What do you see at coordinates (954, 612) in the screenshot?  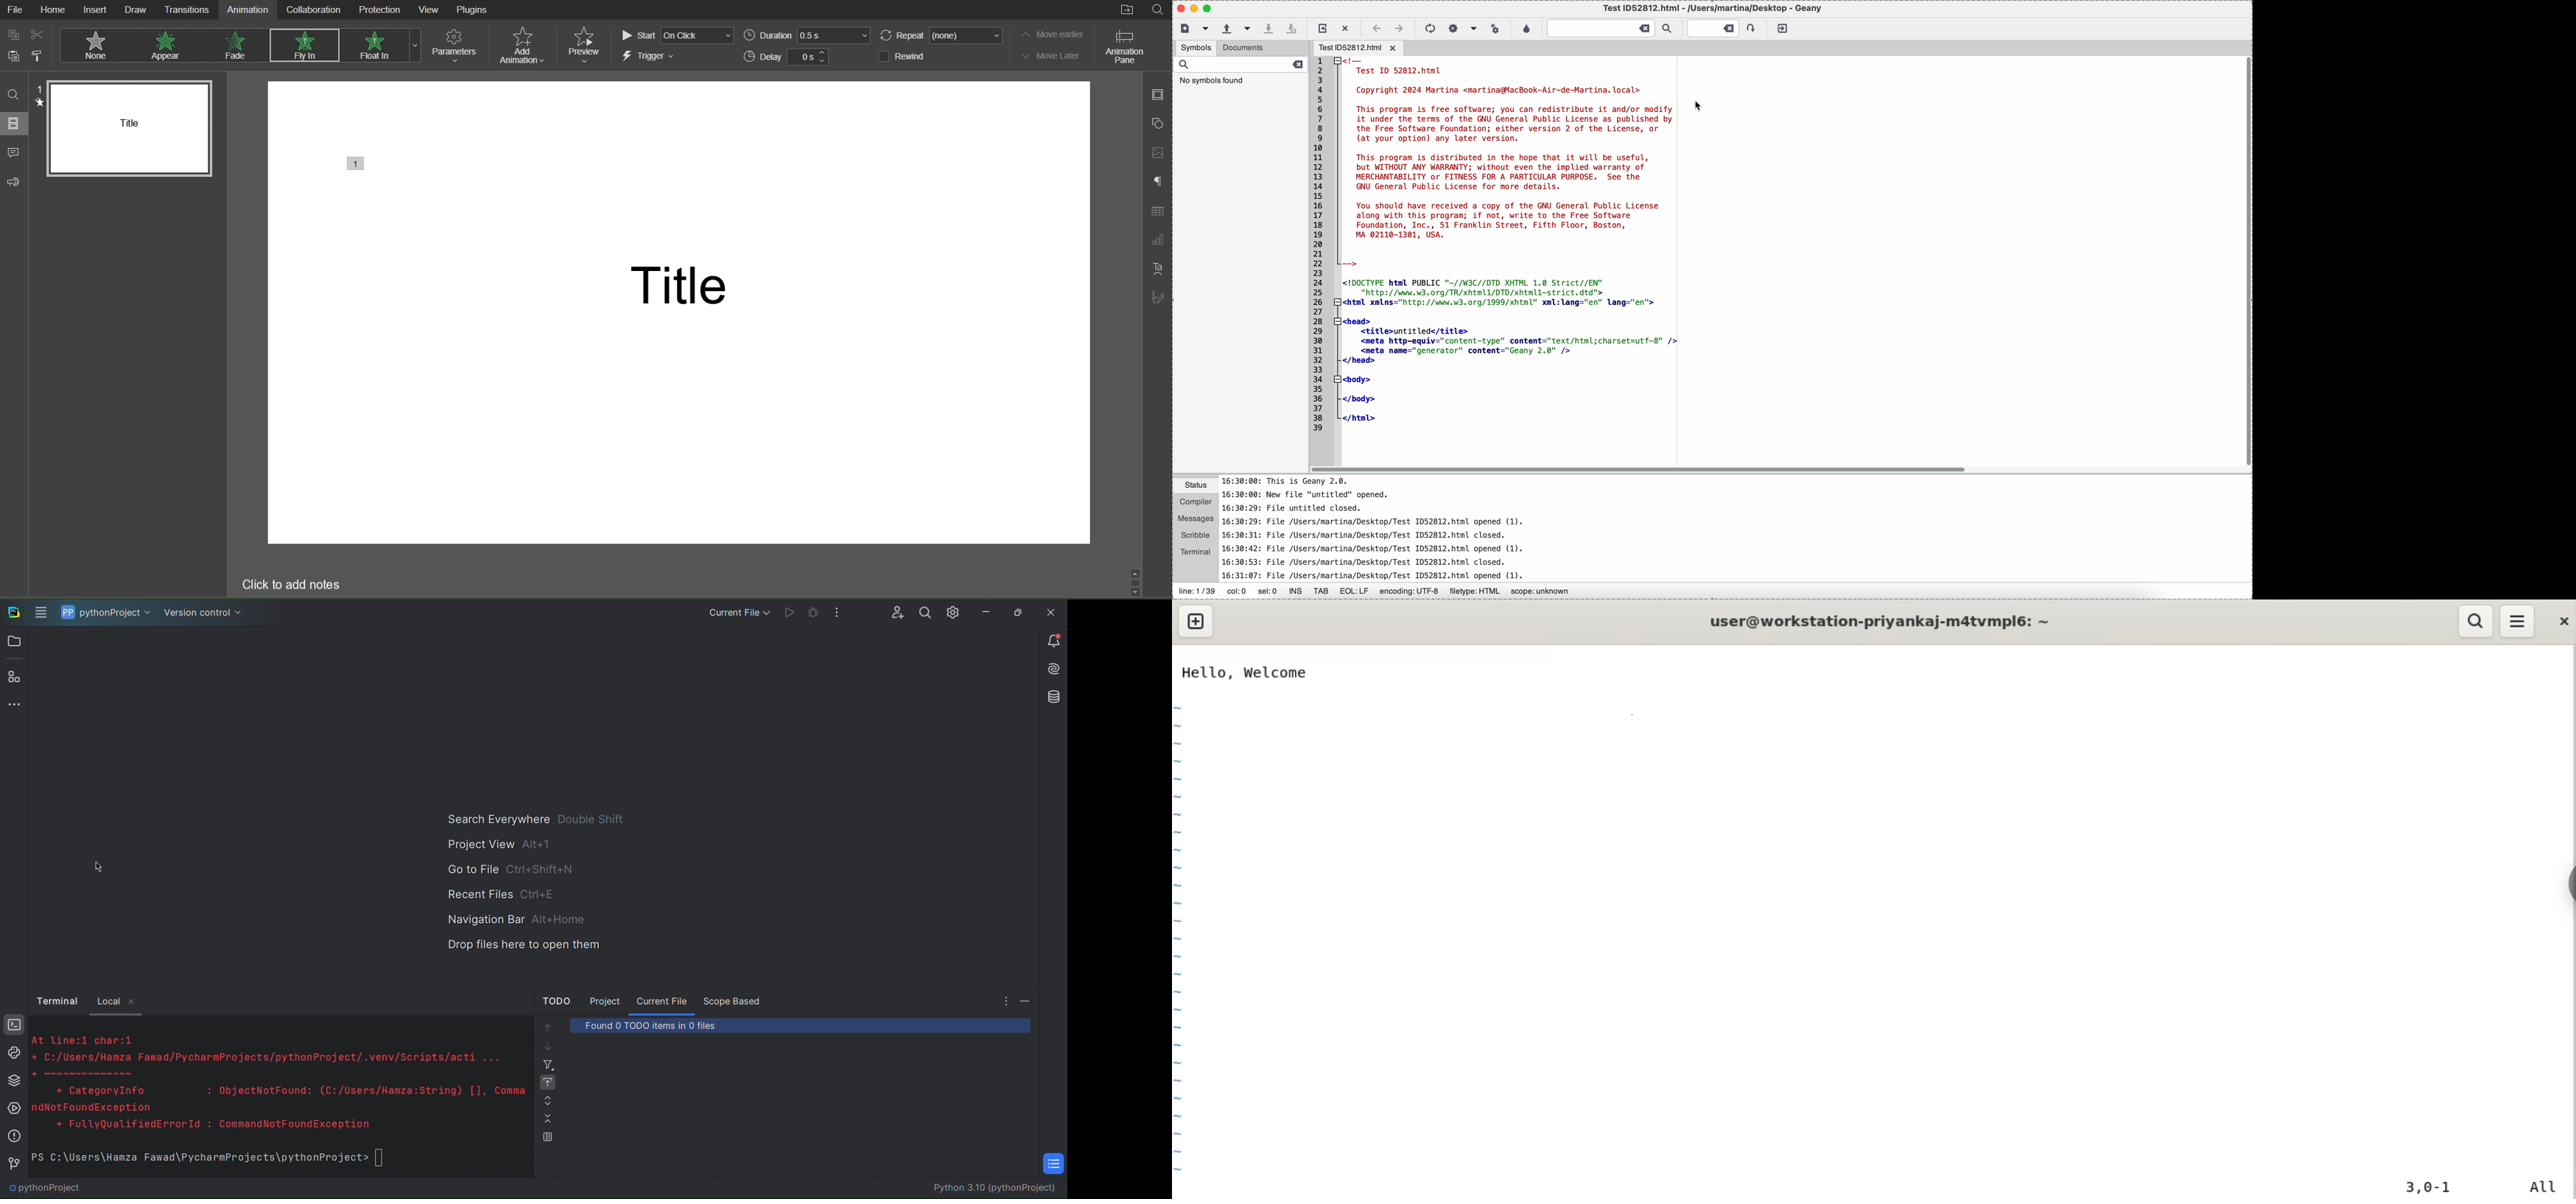 I see `Settings` at bounding box center [954, 612].